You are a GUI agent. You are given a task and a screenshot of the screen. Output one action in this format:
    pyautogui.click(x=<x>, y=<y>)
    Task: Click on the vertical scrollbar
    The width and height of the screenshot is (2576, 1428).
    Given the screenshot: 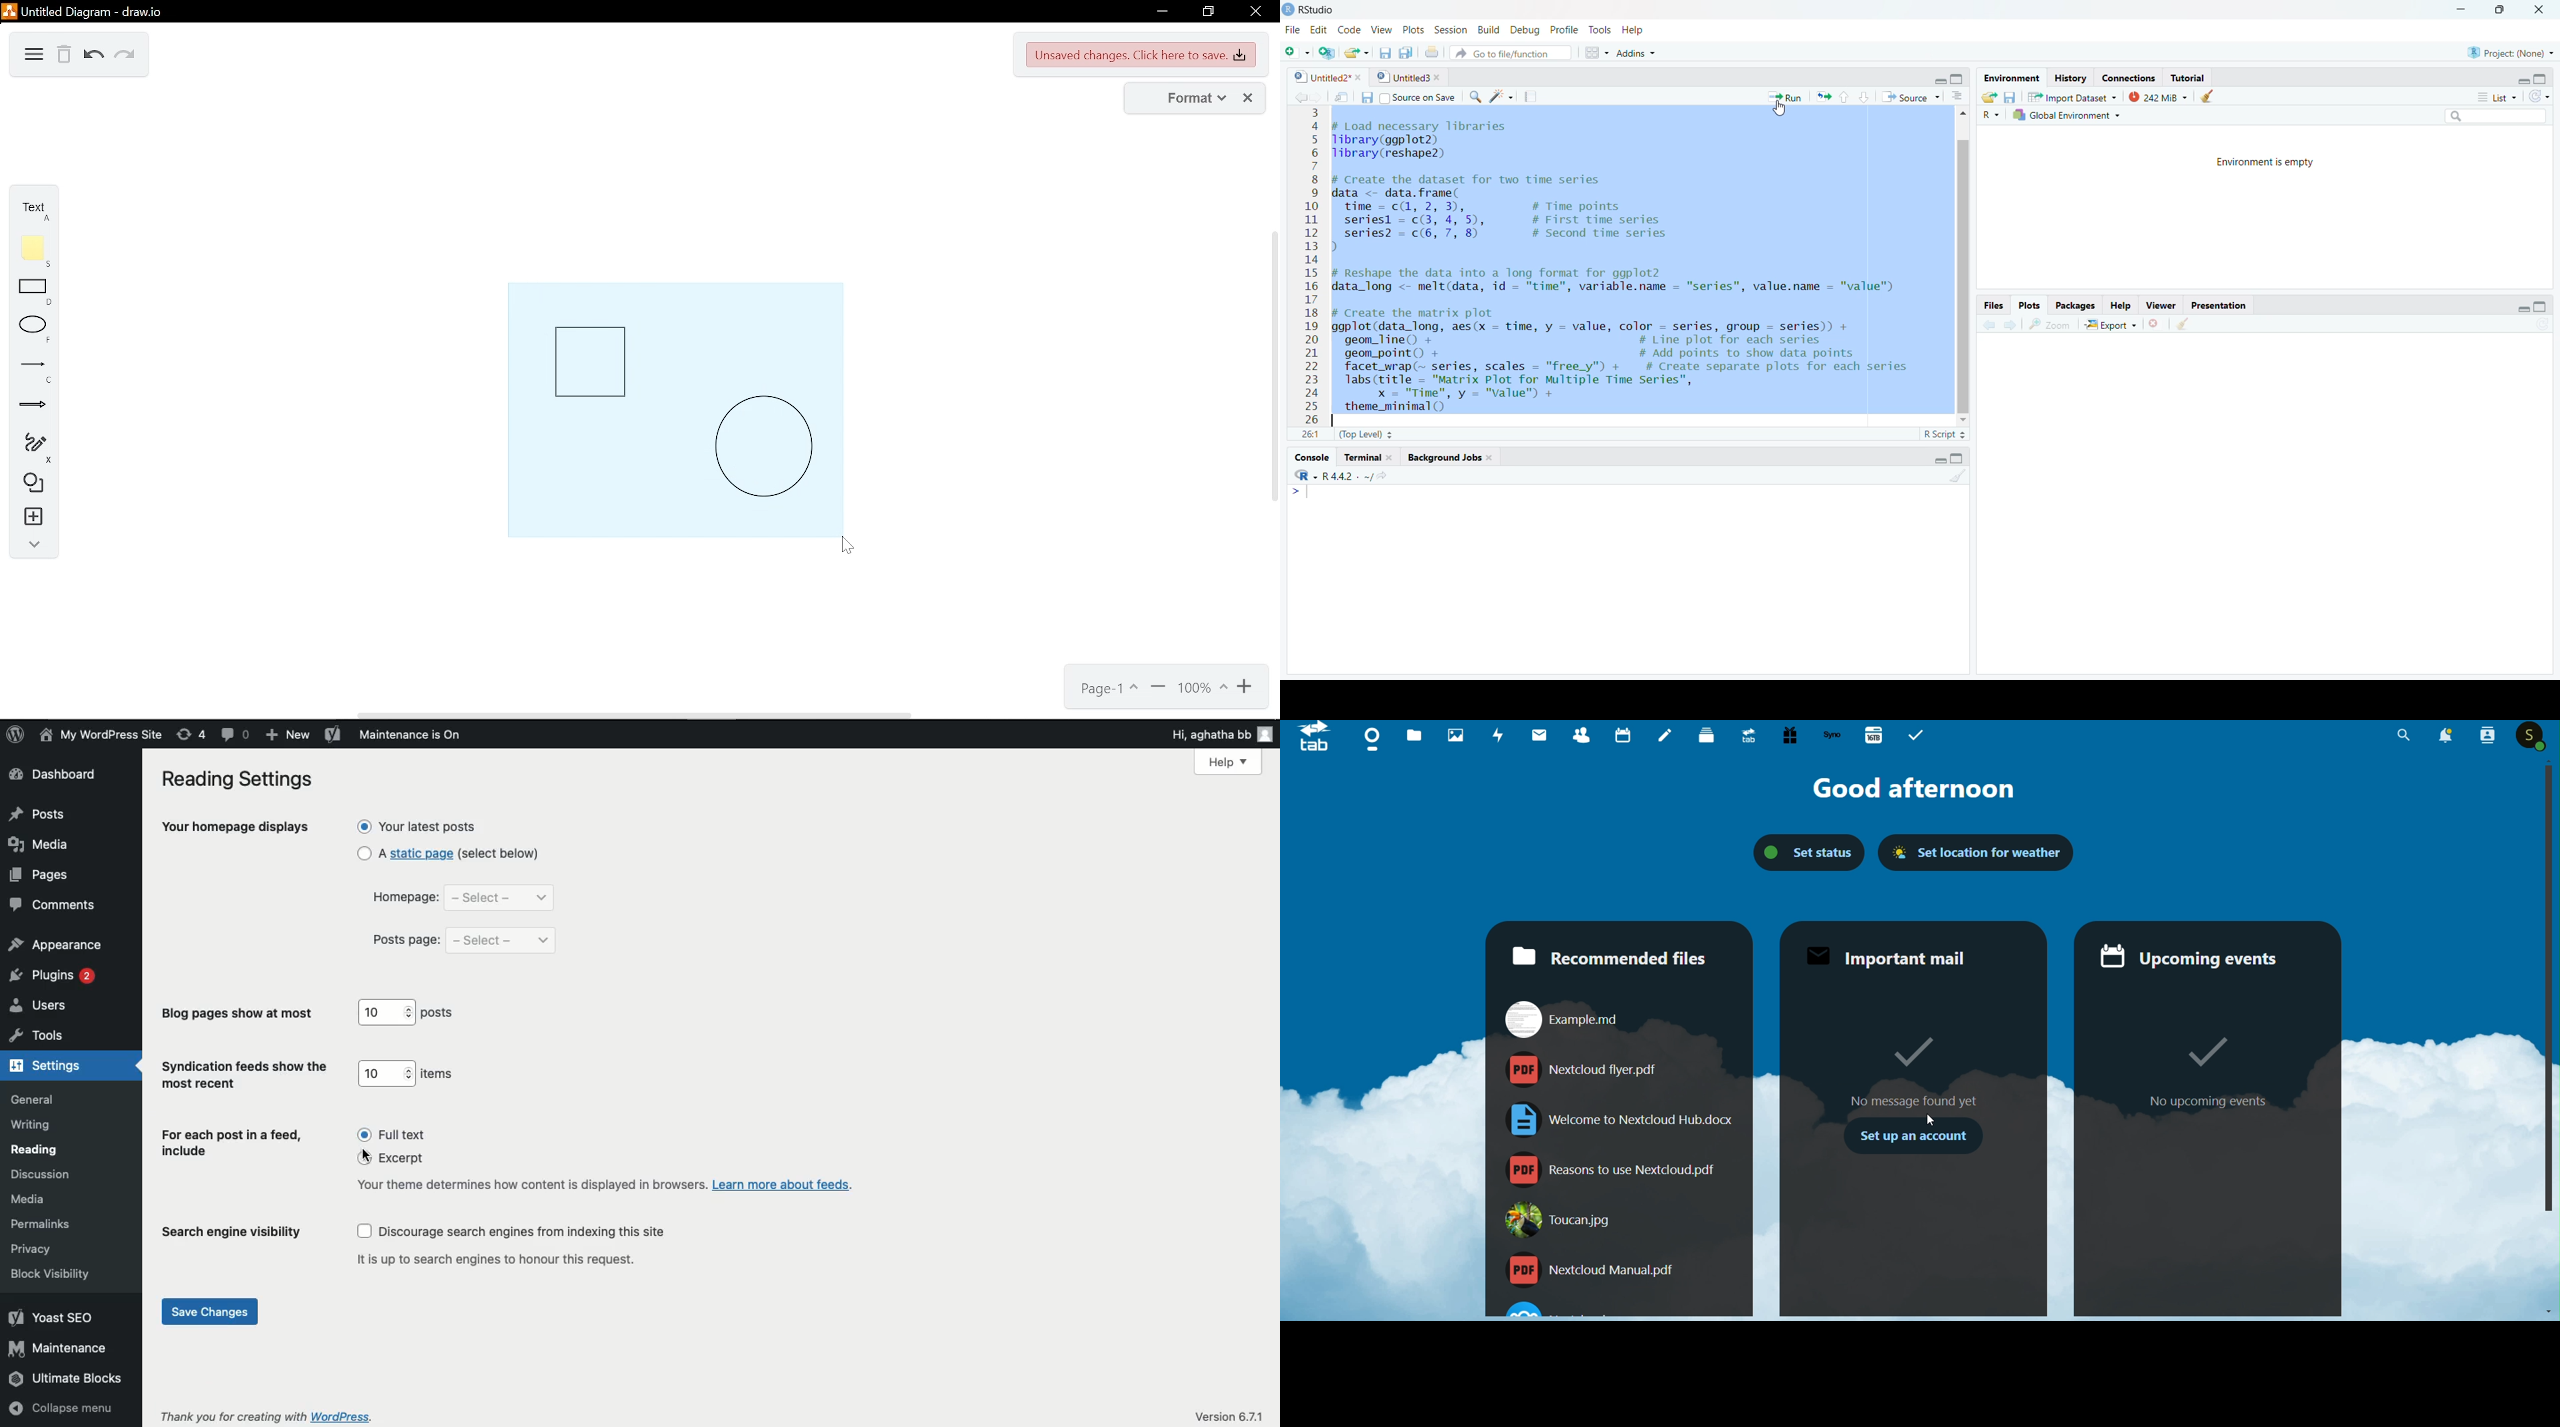 What is the action you would take?
    pyautogui.click(x=1272, y=364)
    